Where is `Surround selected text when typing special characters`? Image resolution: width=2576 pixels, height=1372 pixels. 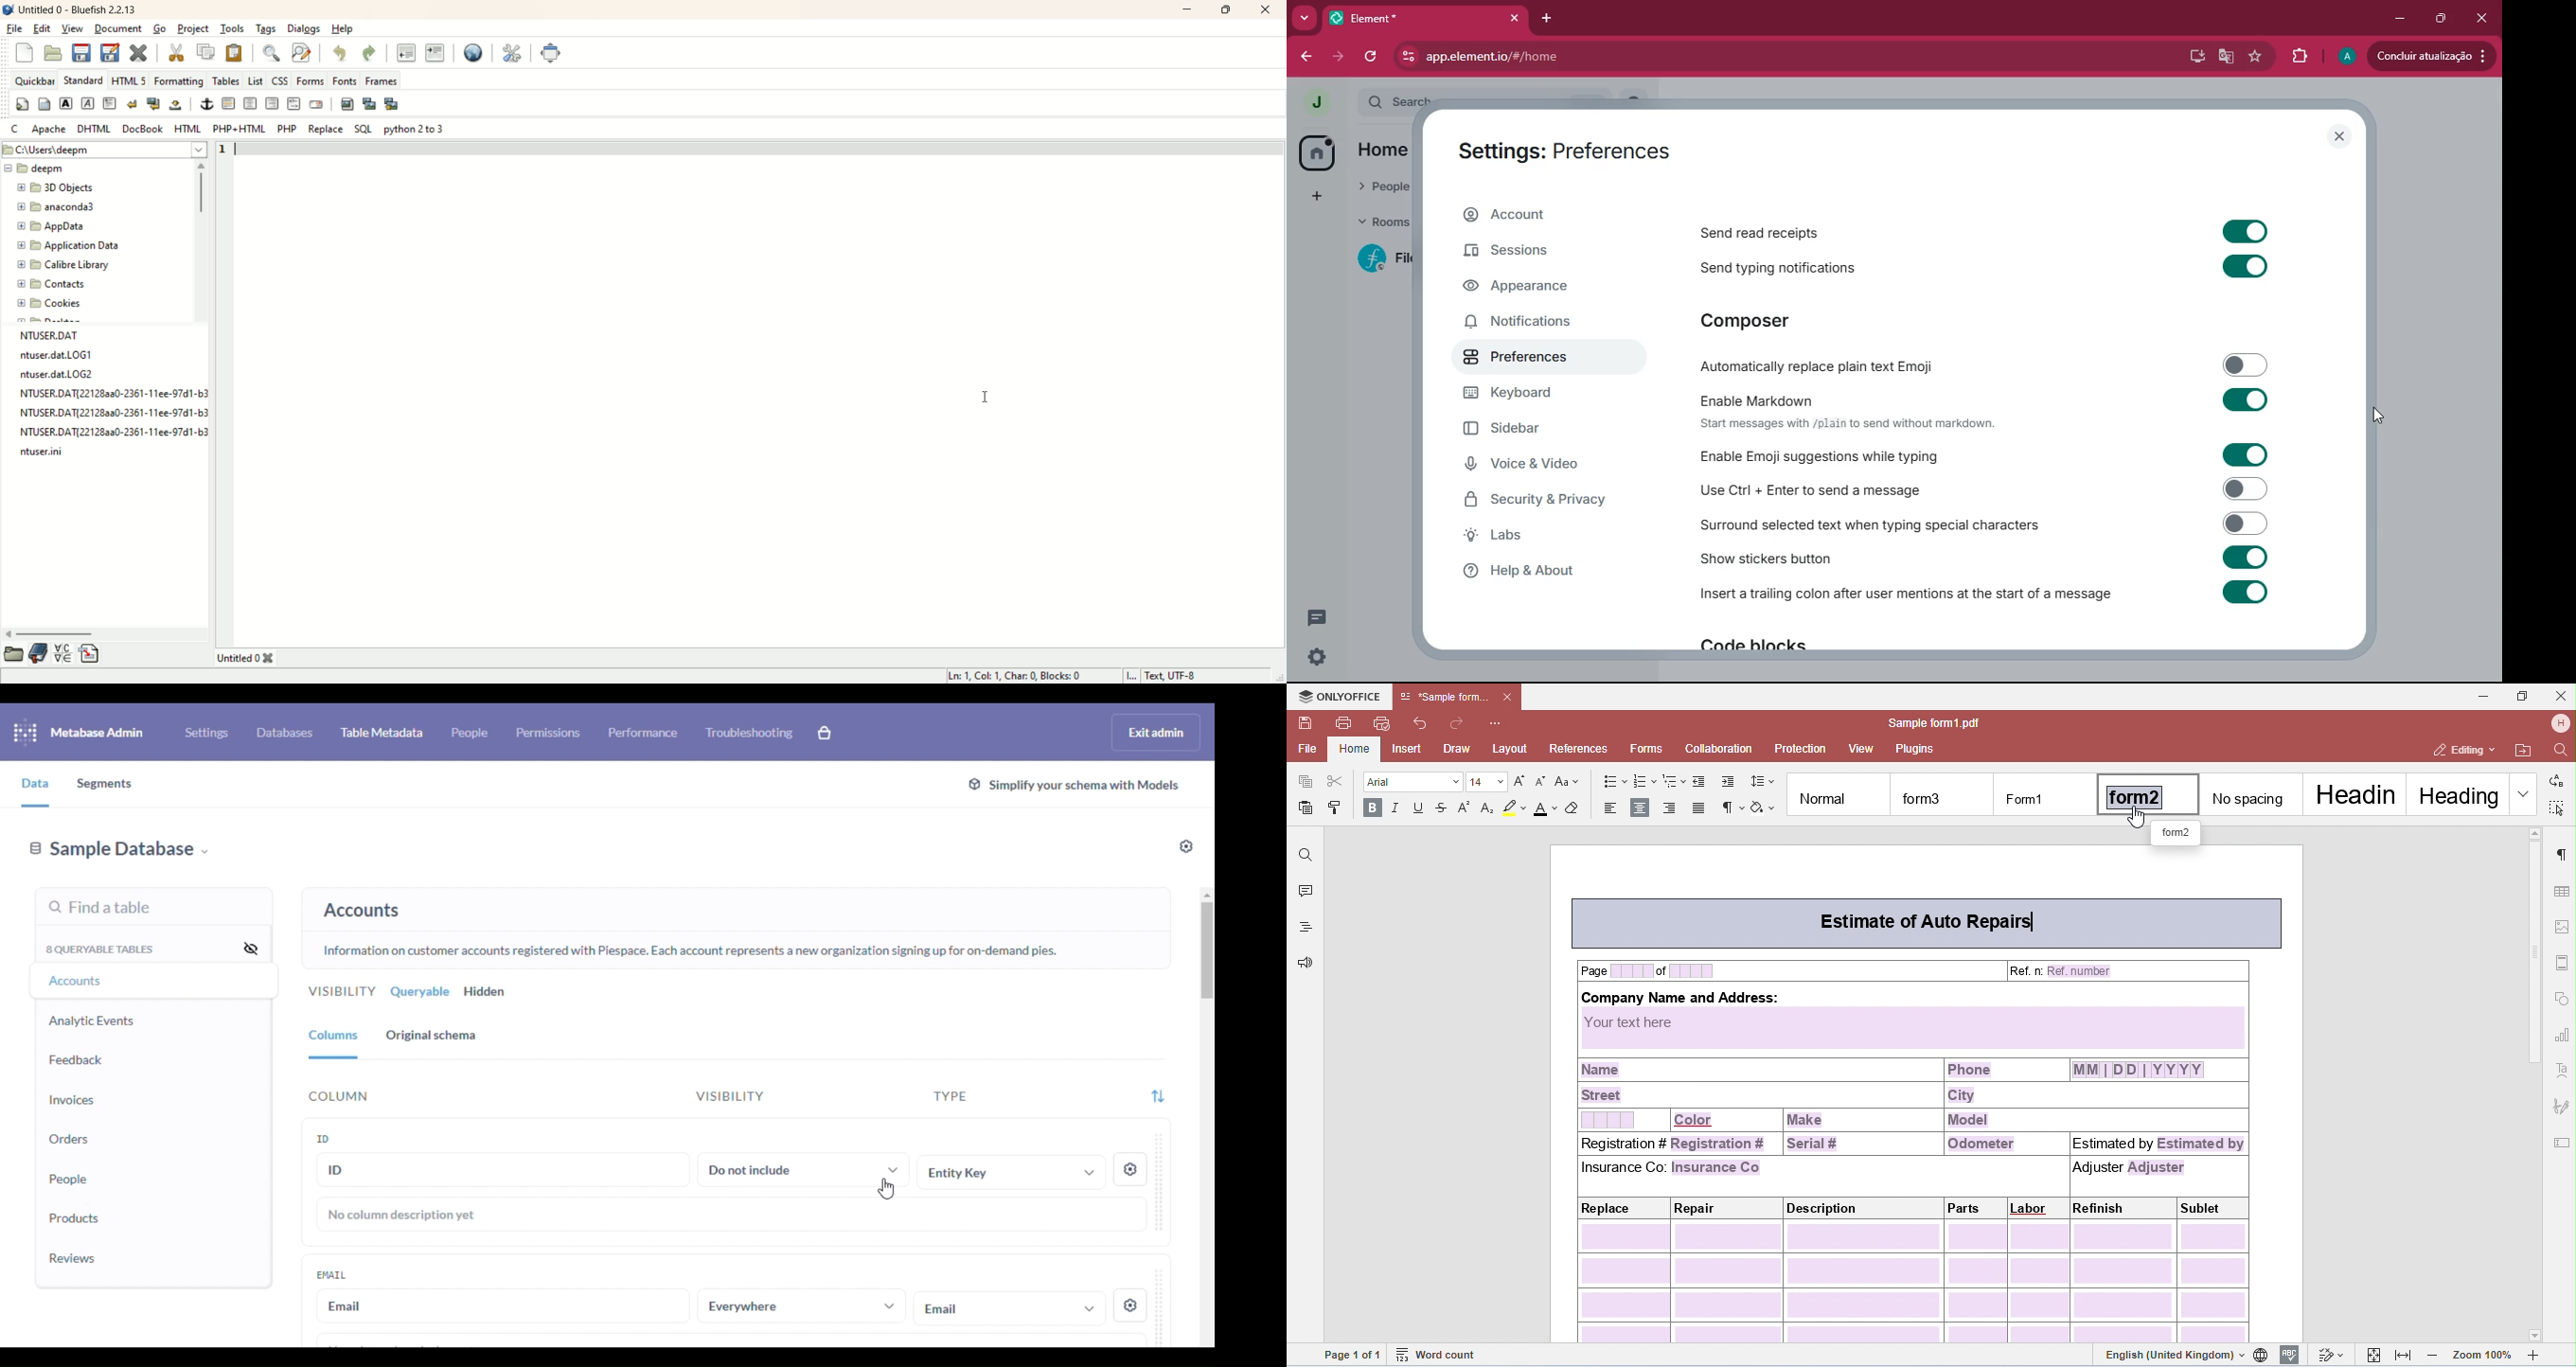
Surround selected text when typing special characters is located at coordinates (1983, 524).